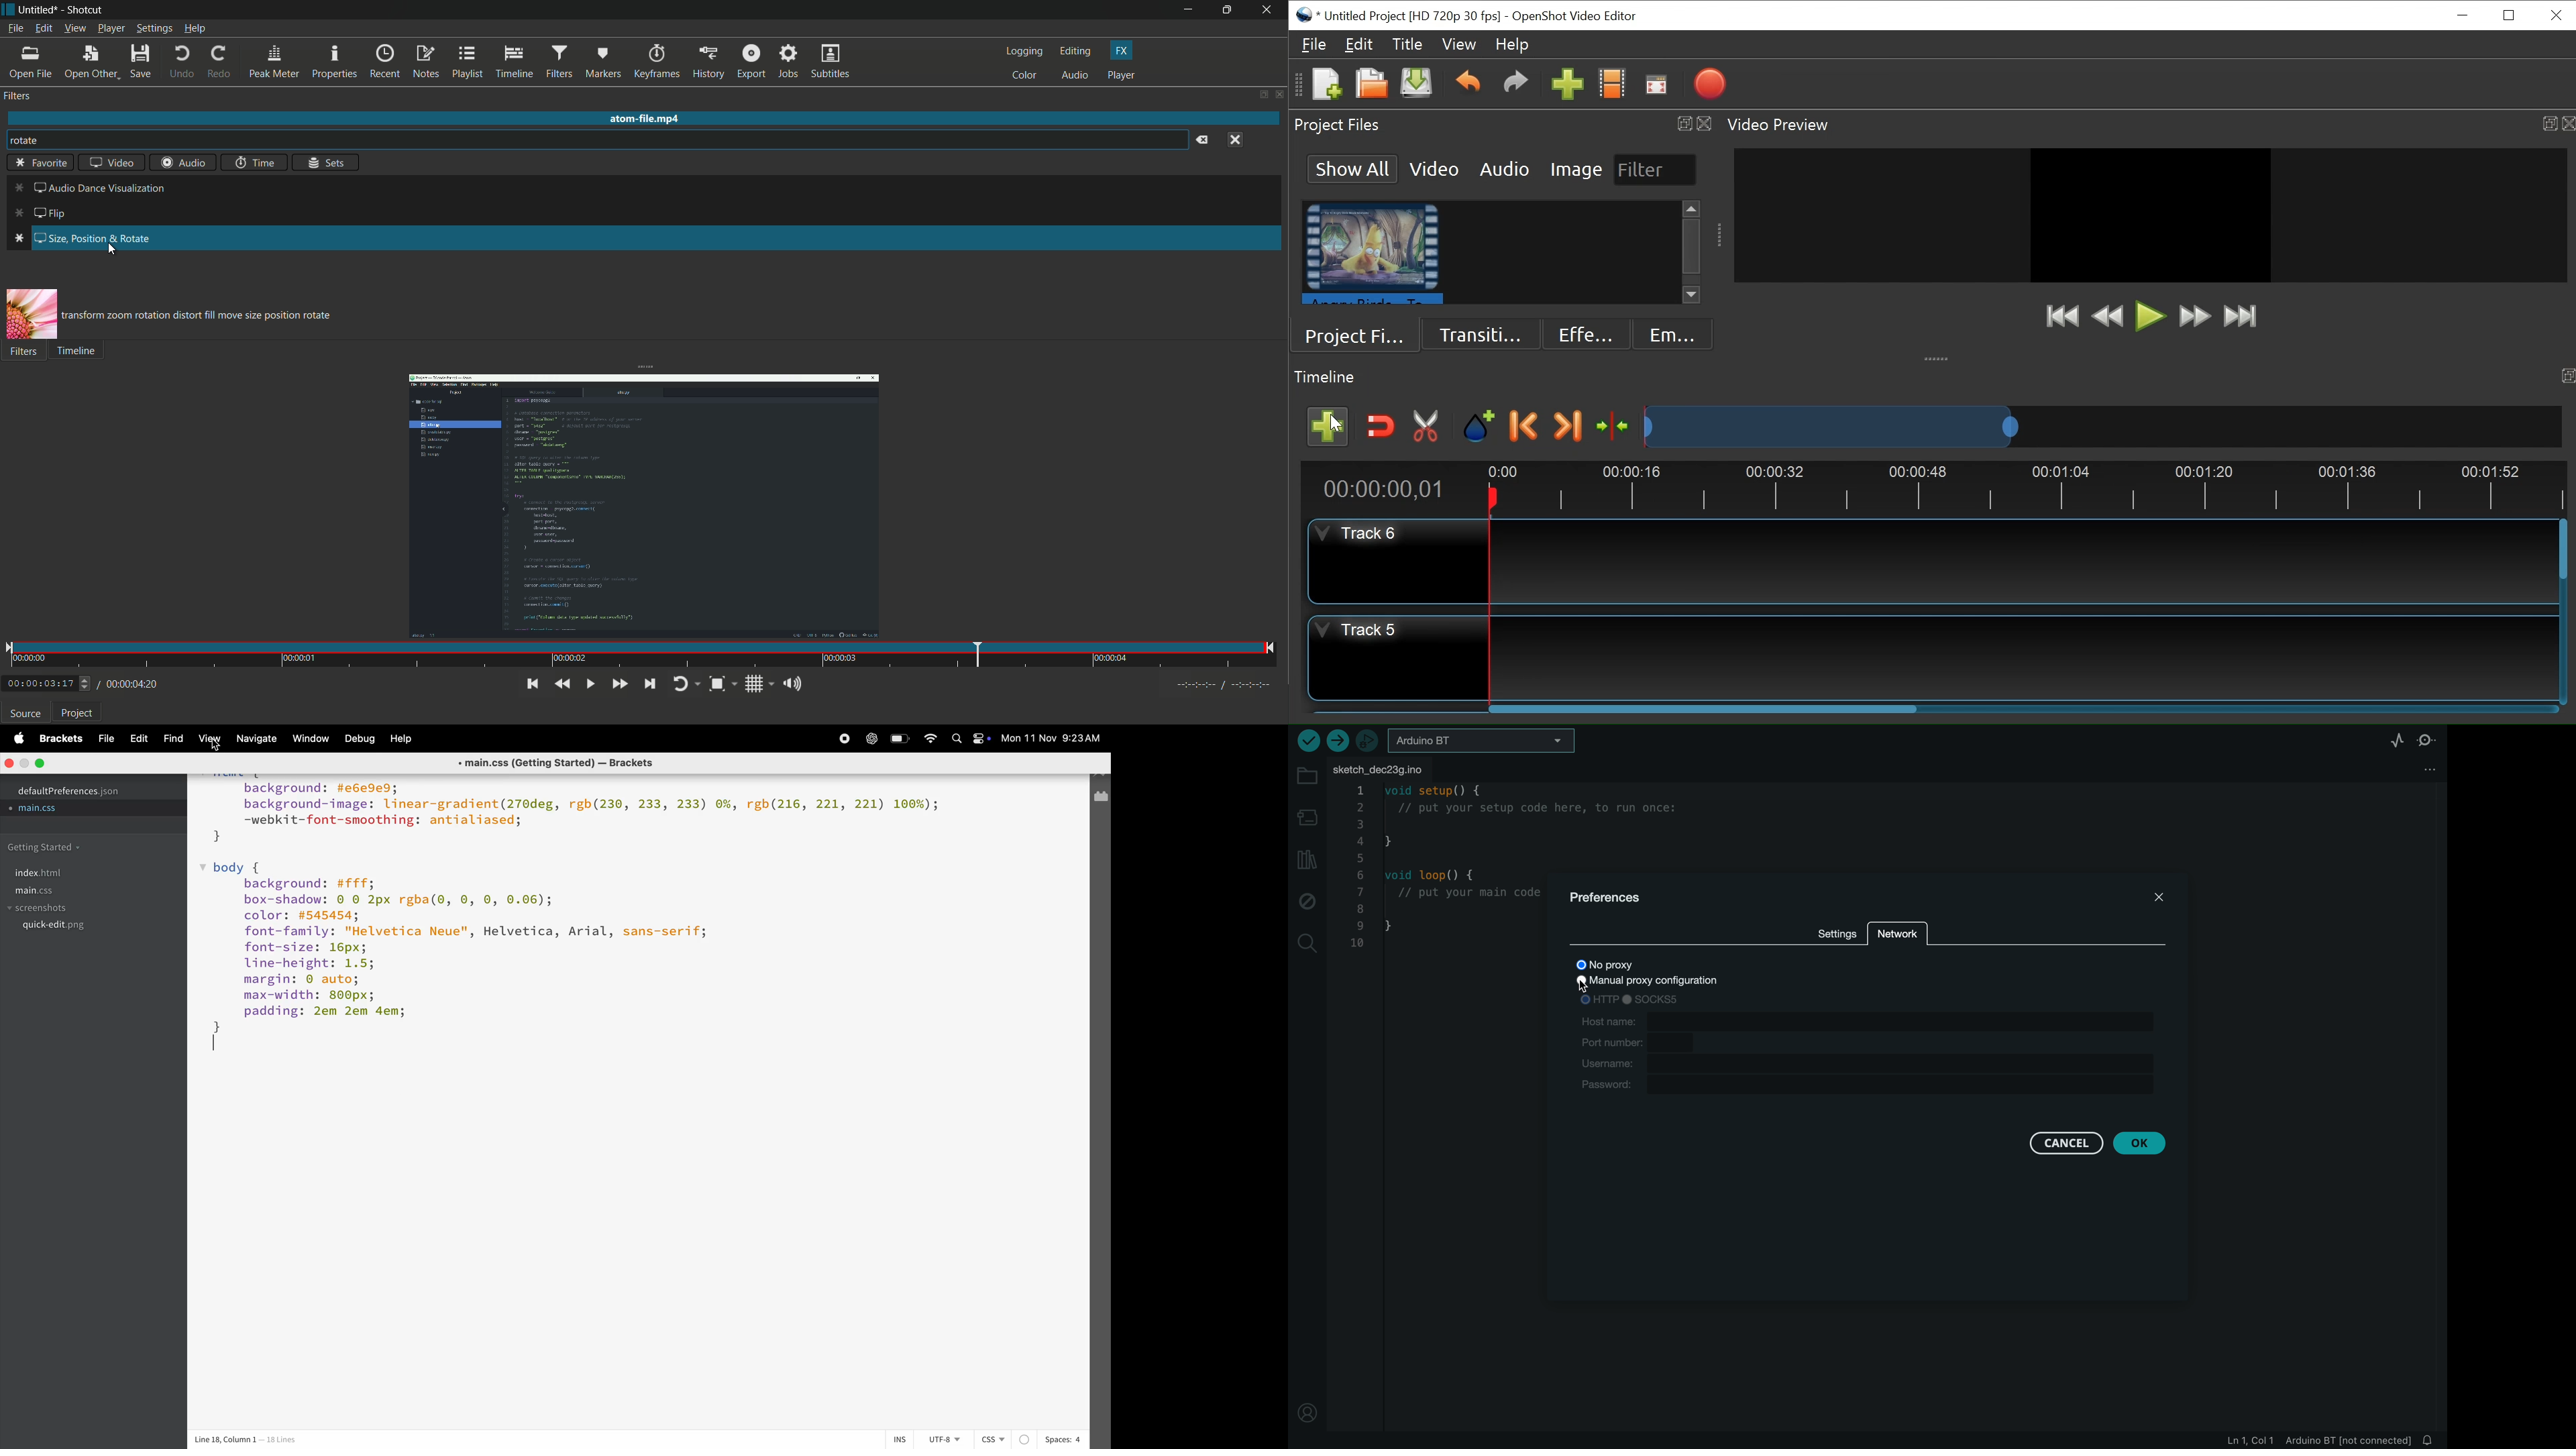 The height and width of the screenshot is (1456, 2576). What do you see at coordinates (42, 30) in the screenshot?
I see `edit menu` at bounding box center [42, 30].